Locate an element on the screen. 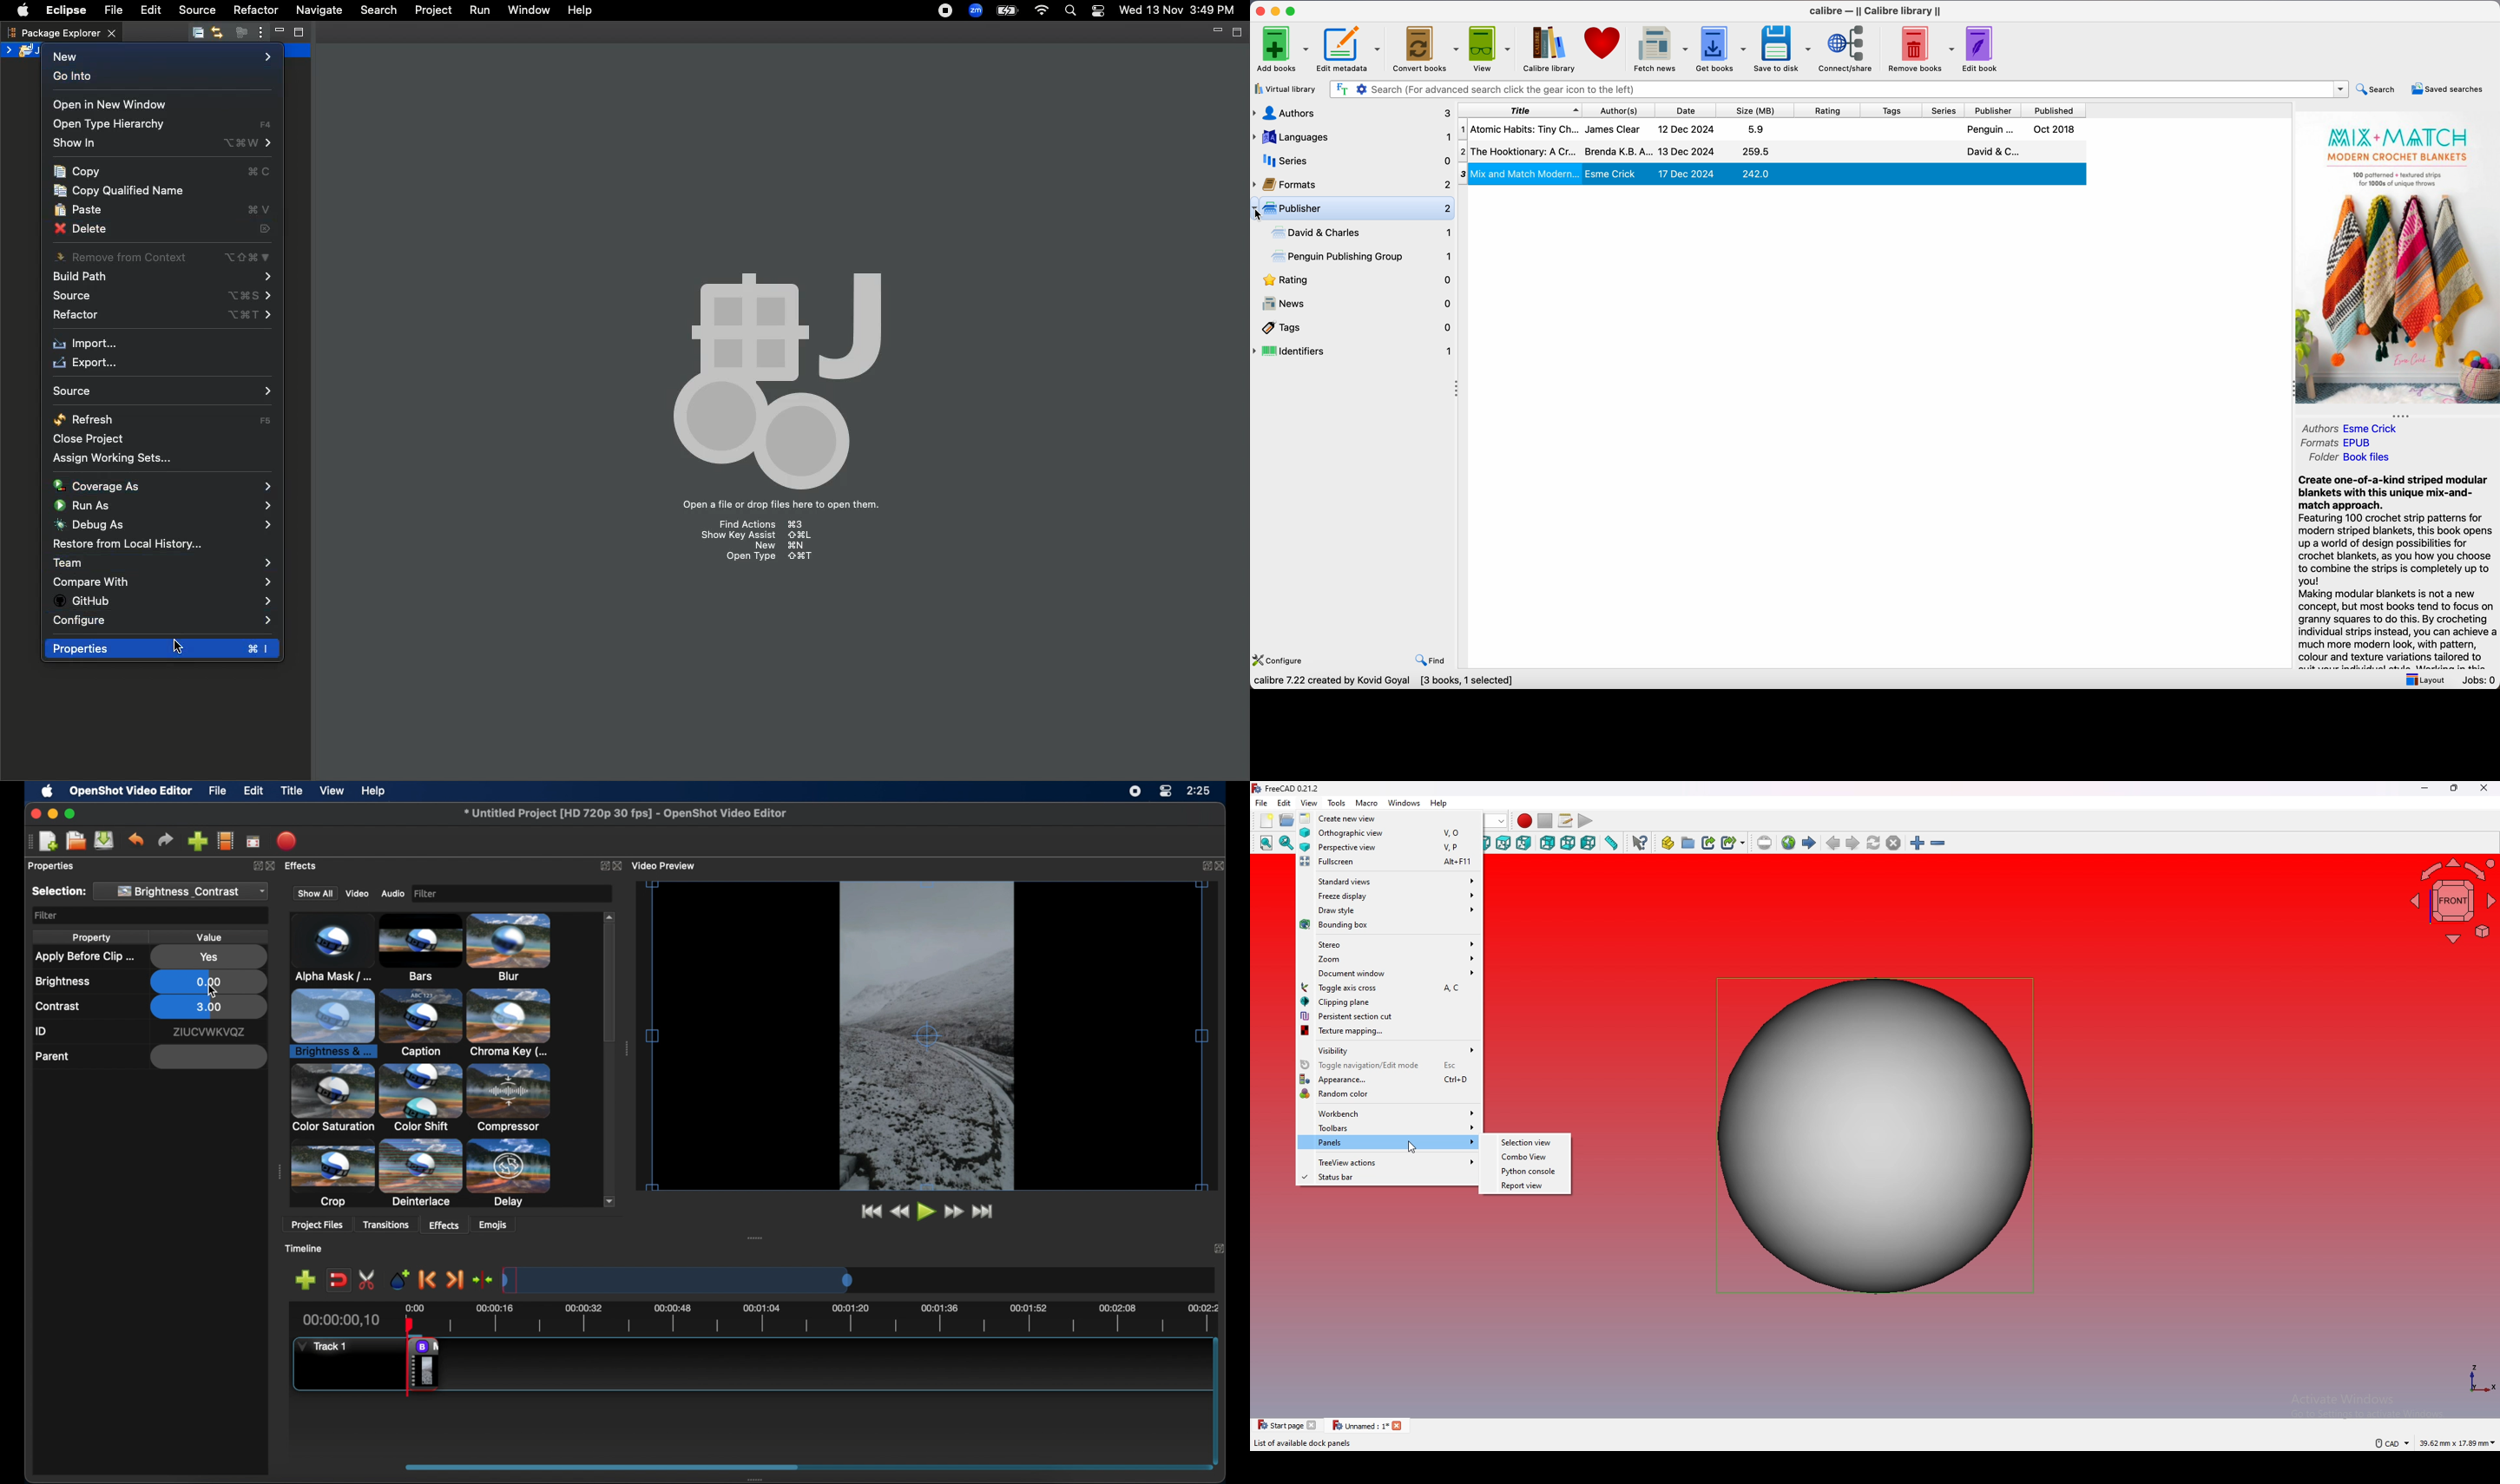  Delete is located at coordinates (164, 230).